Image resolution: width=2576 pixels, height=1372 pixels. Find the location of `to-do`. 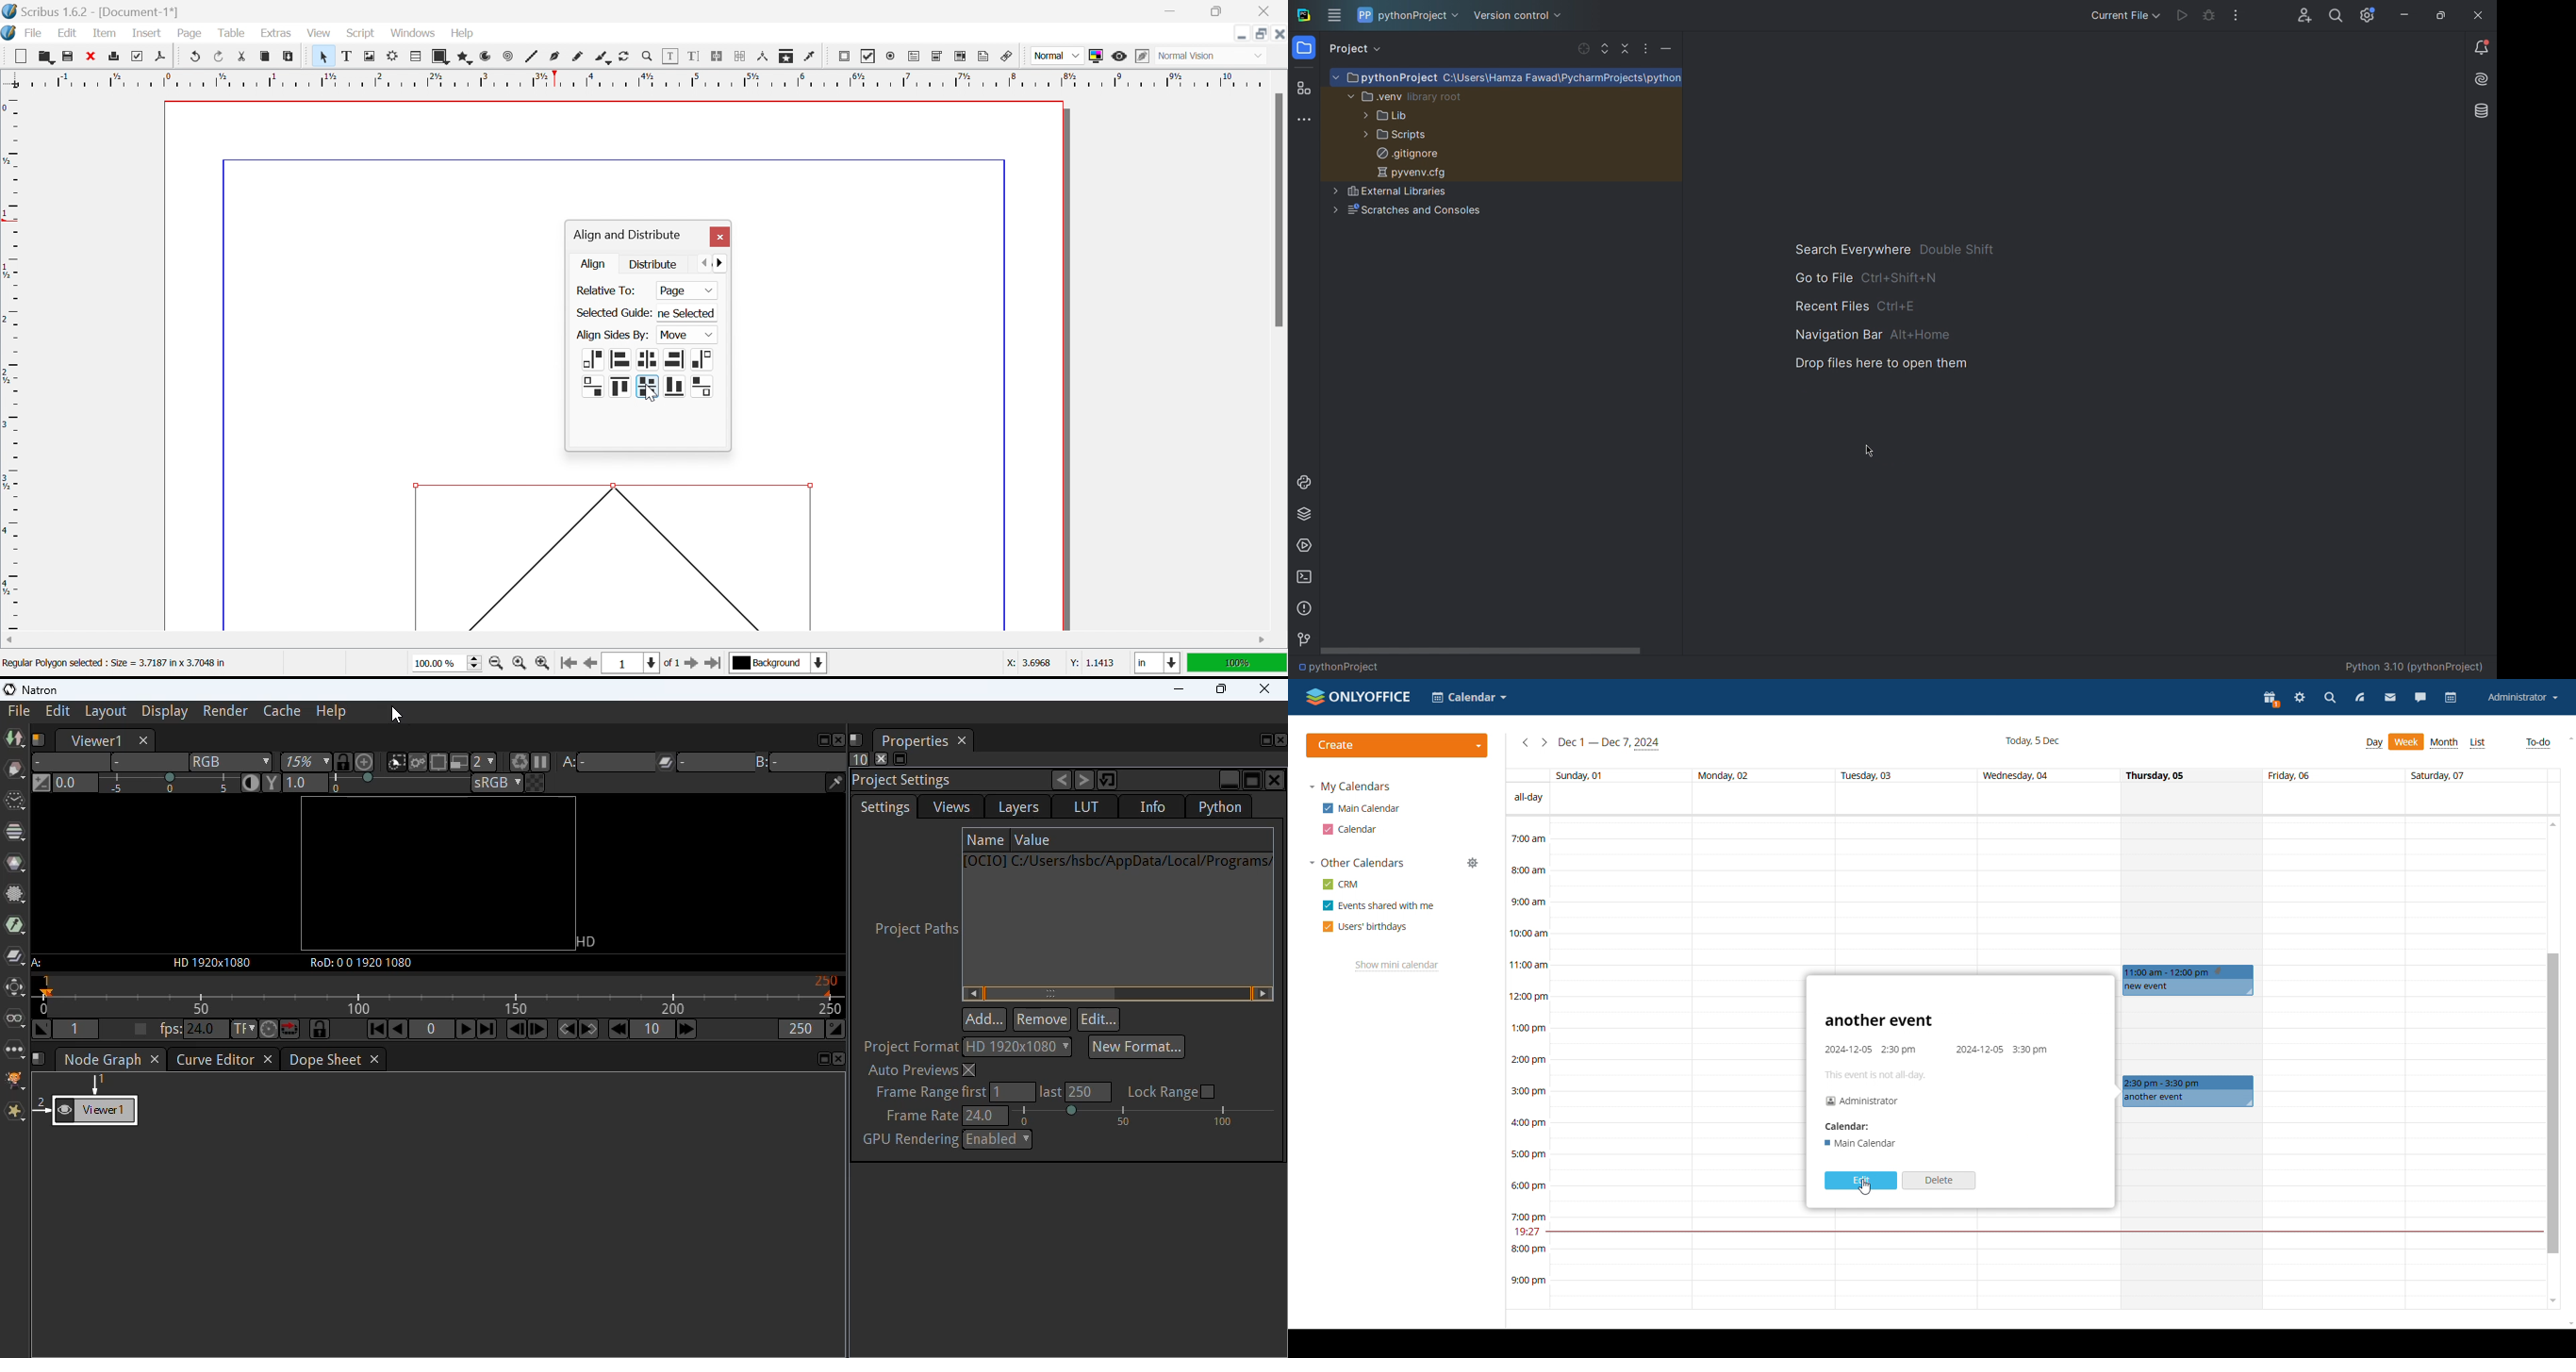

to-do is located at coordinates (2539, 743).